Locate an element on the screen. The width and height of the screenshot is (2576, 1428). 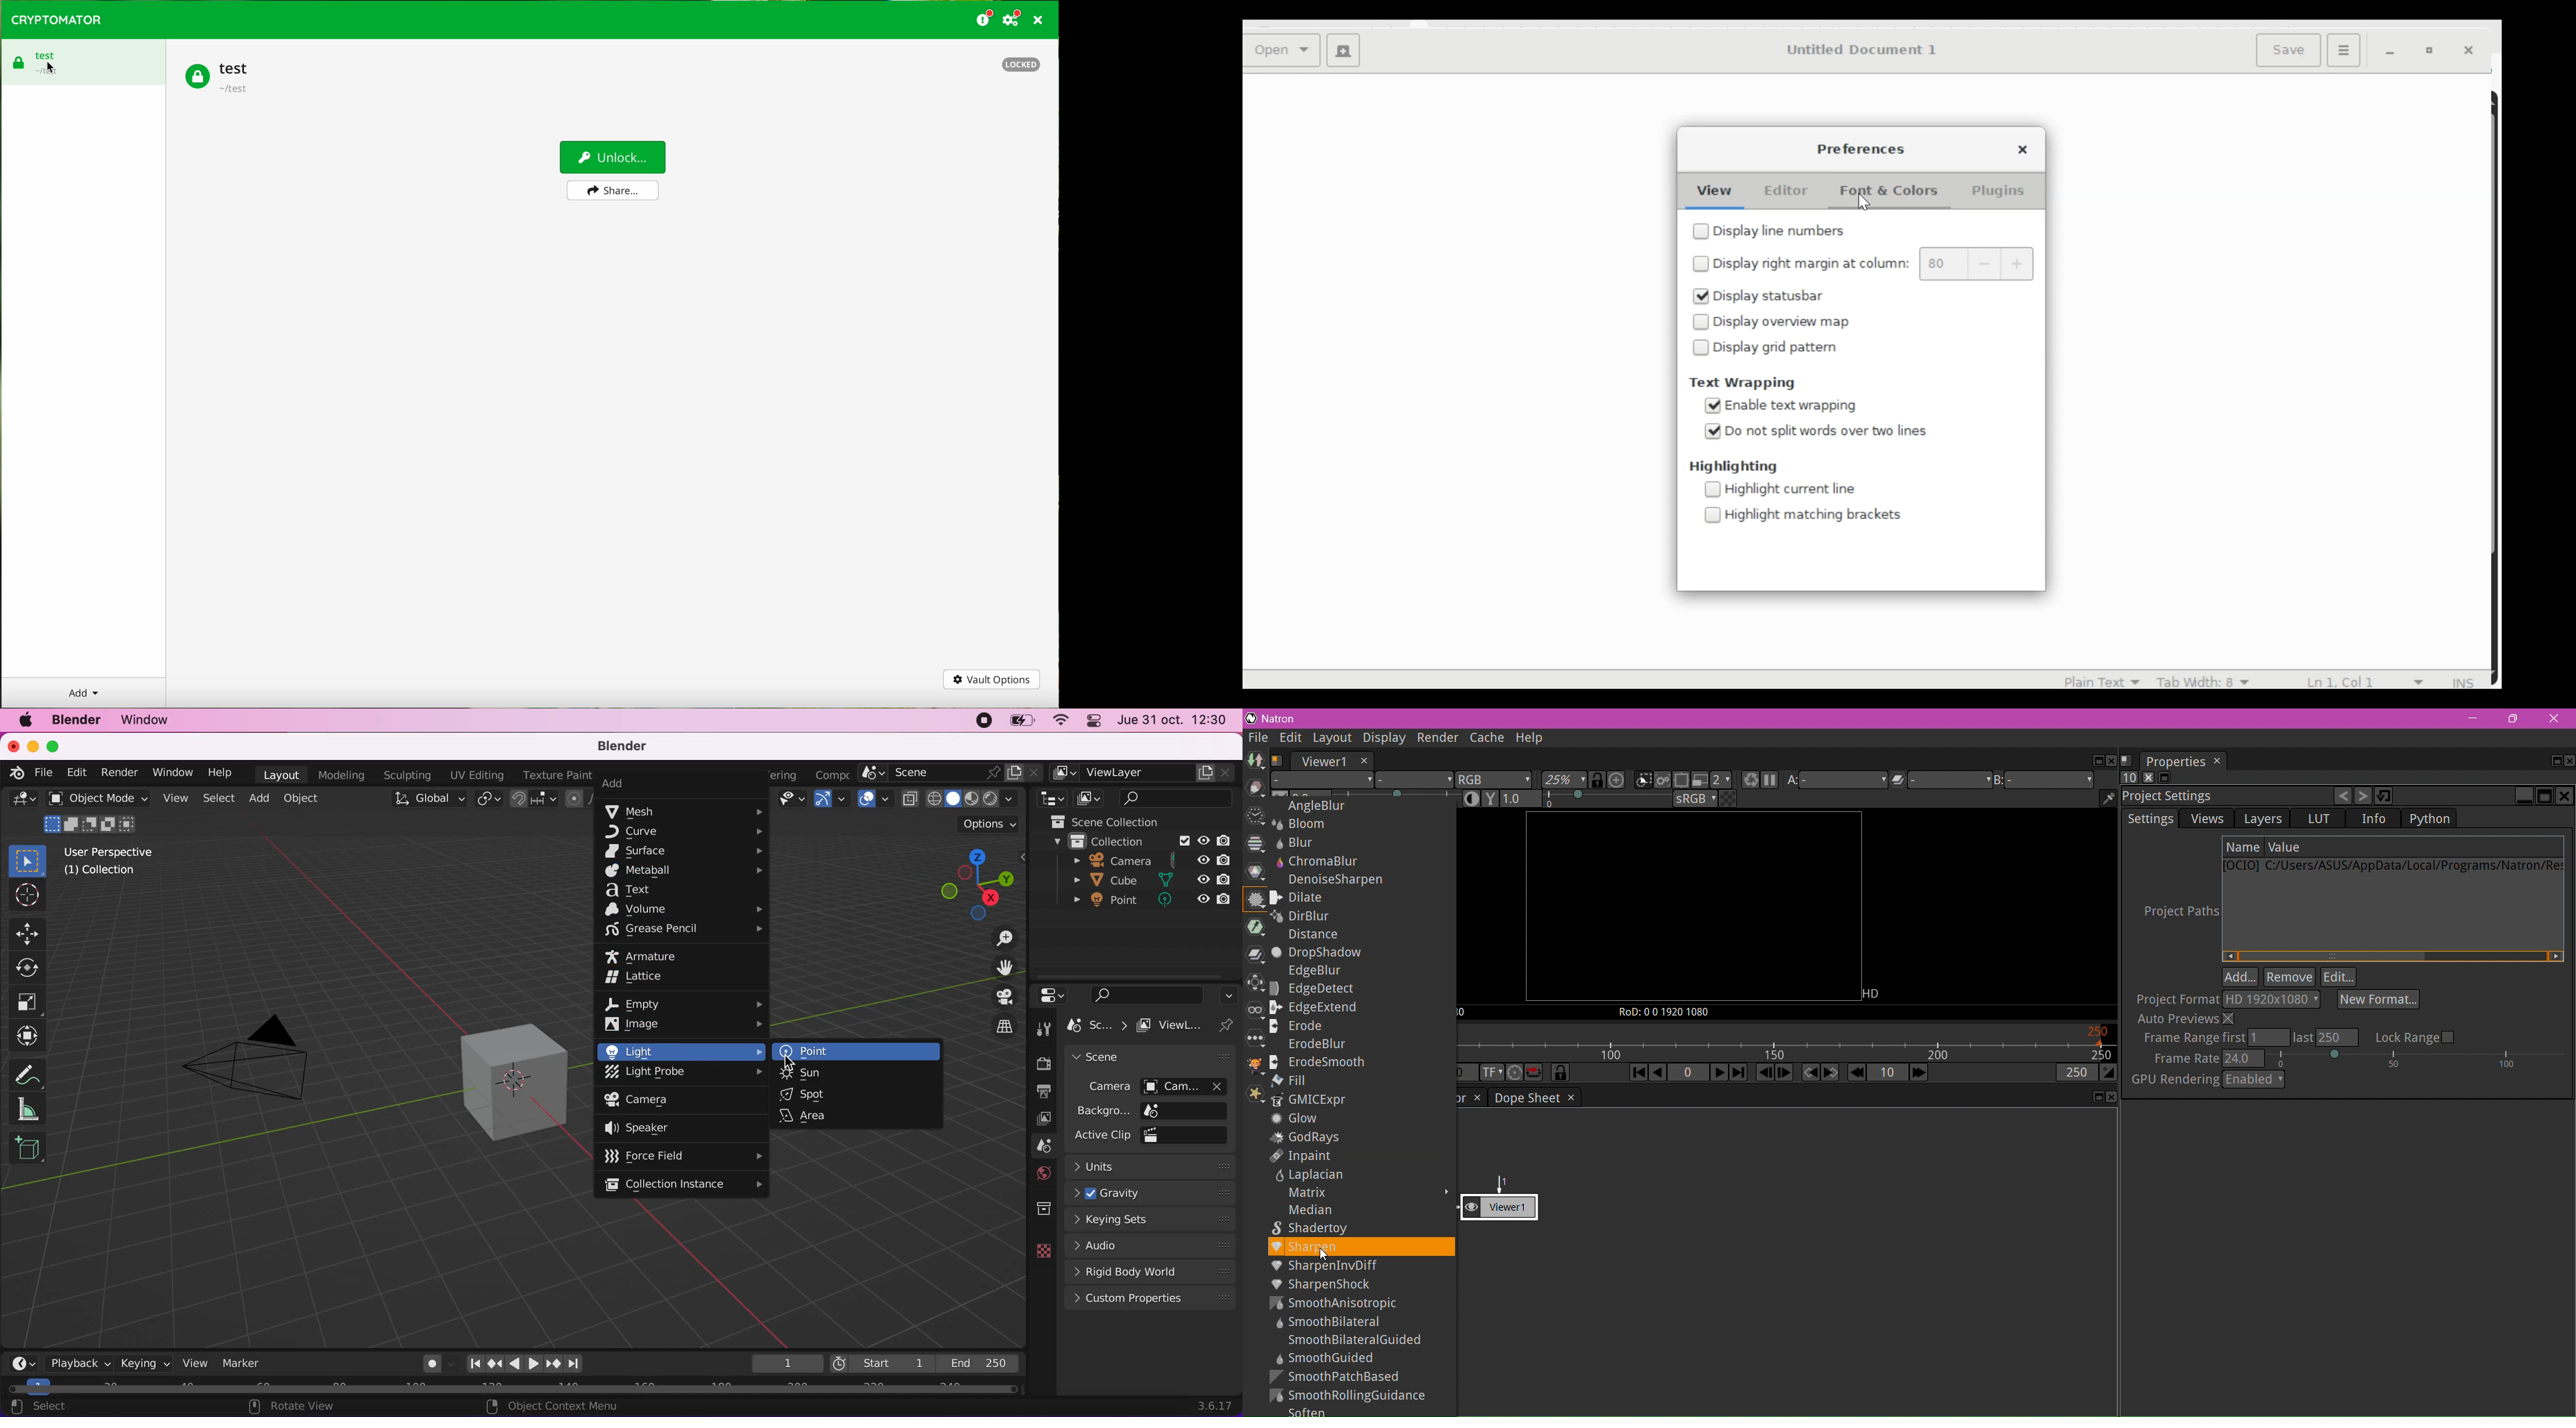
cursor is located at coordinates (26, 895).